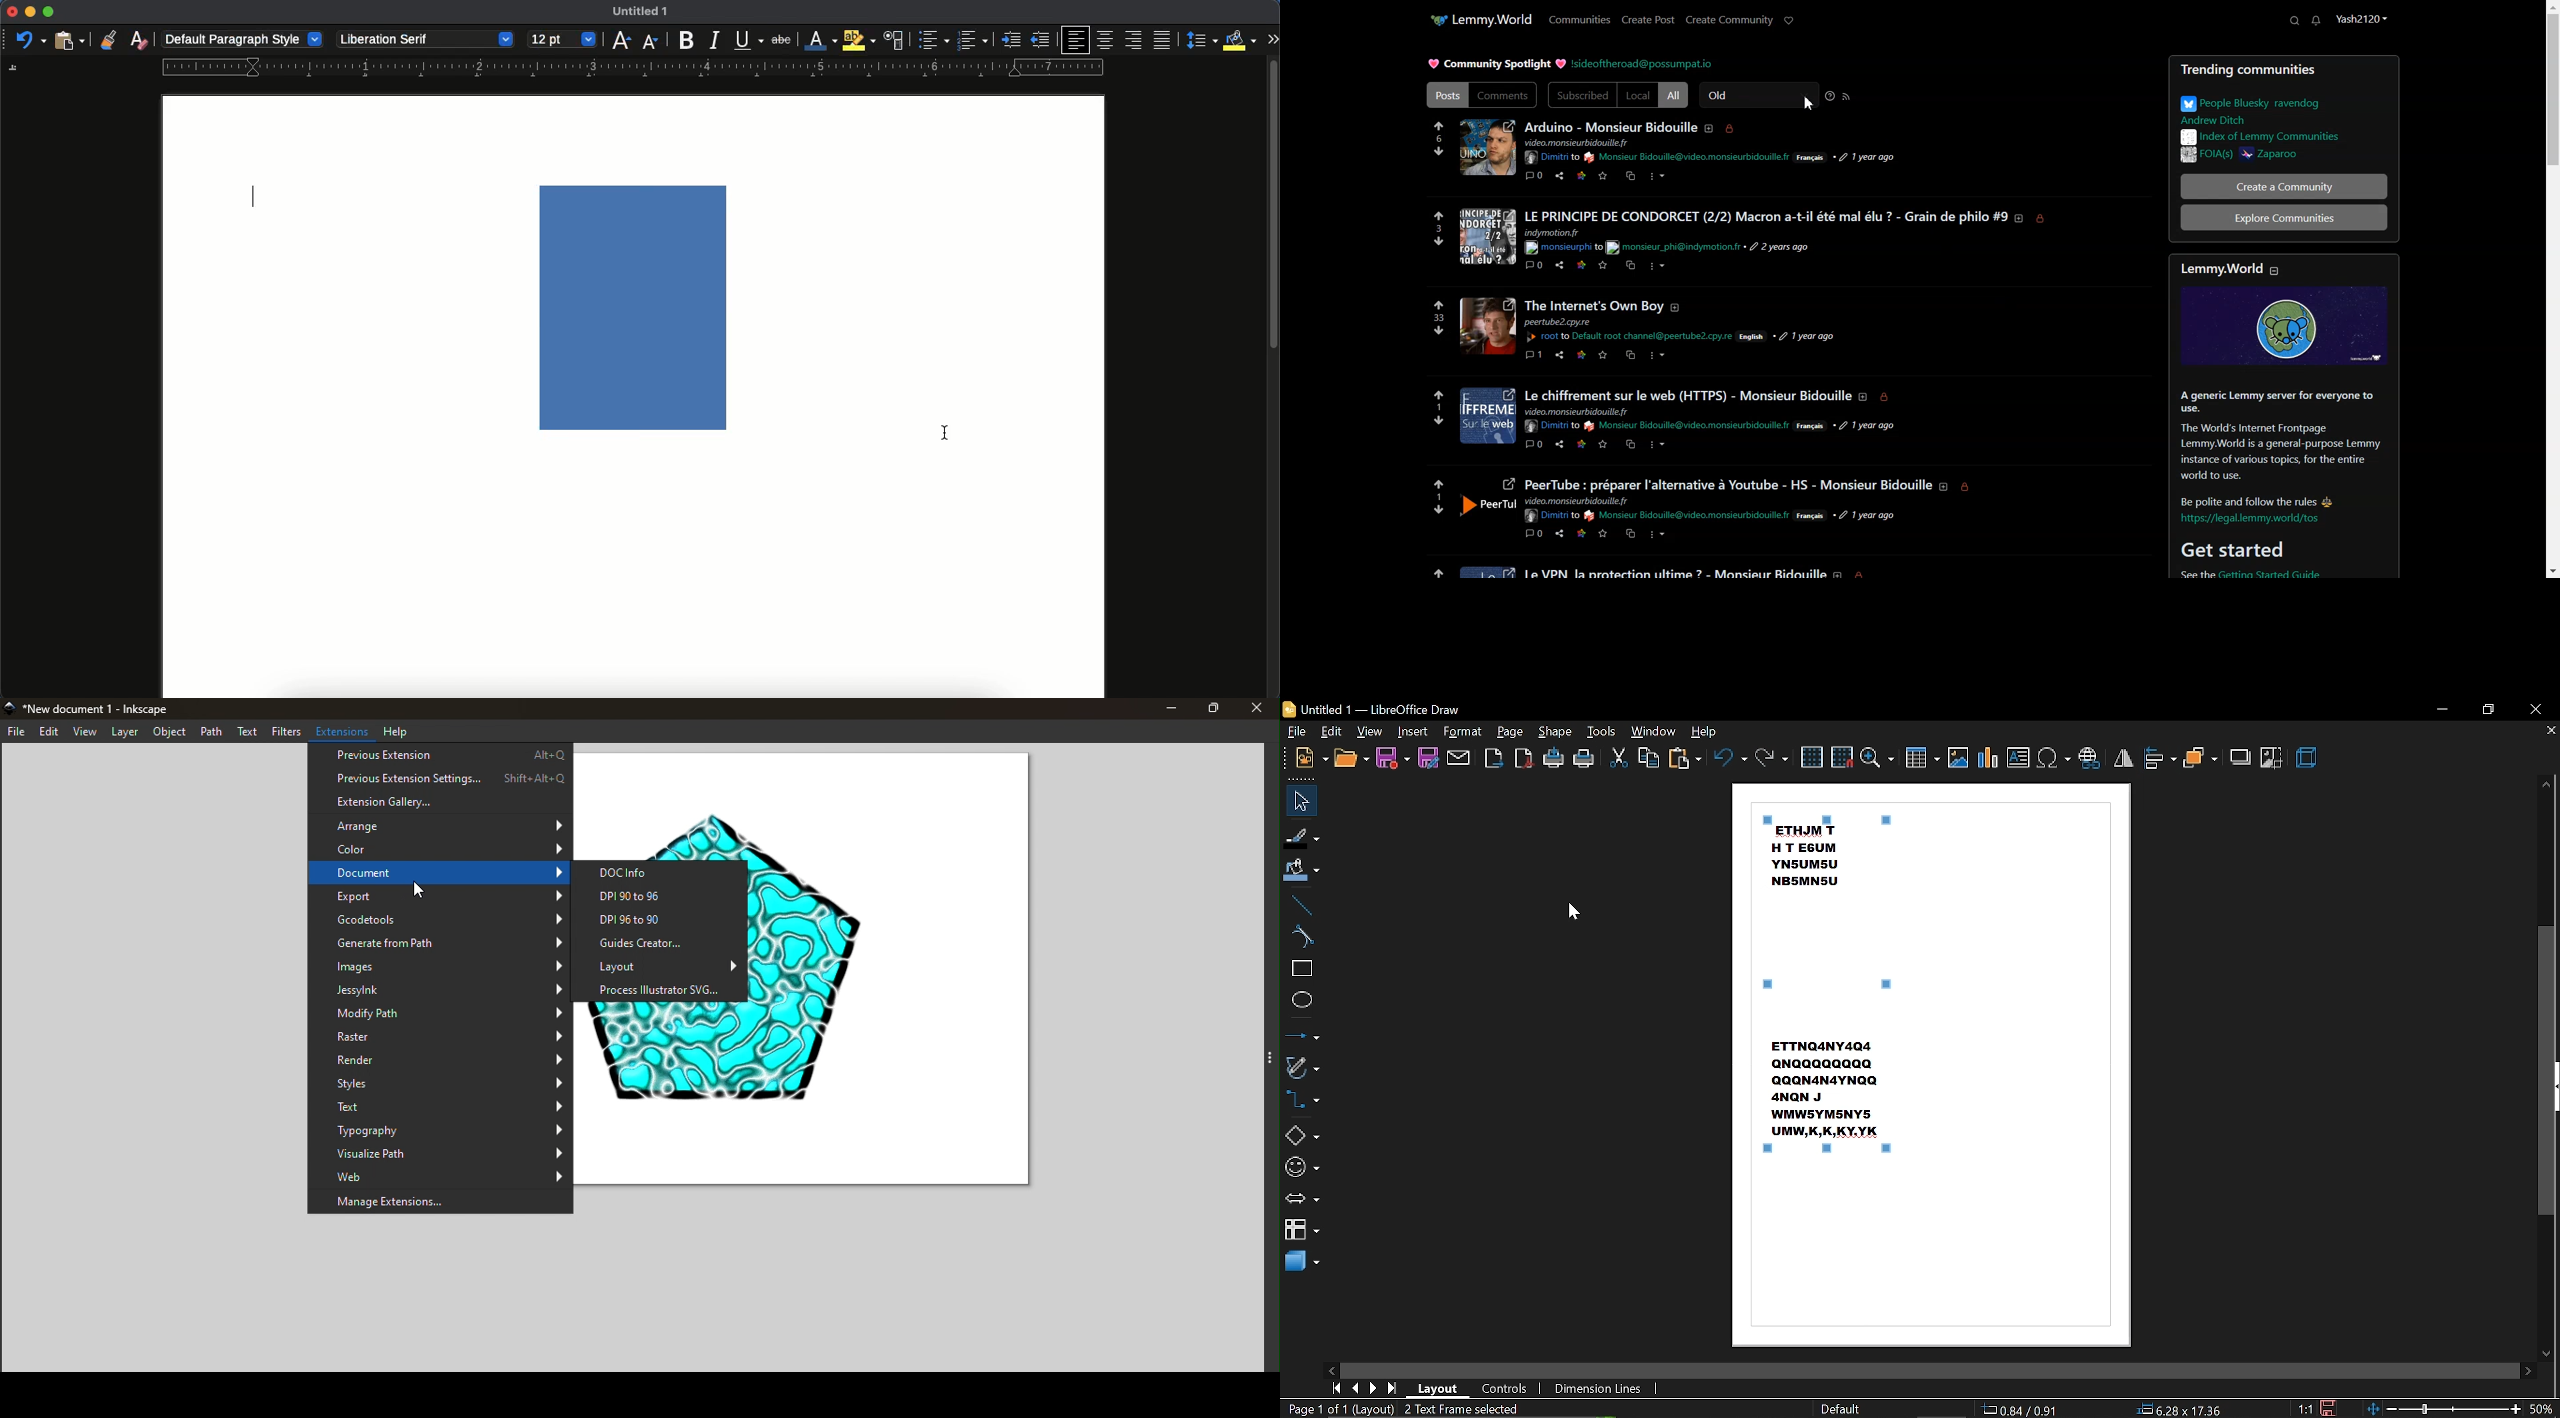 The height and width of the screenshot is (1428, 2576). I want to click on move down, so click(2545, 1353).